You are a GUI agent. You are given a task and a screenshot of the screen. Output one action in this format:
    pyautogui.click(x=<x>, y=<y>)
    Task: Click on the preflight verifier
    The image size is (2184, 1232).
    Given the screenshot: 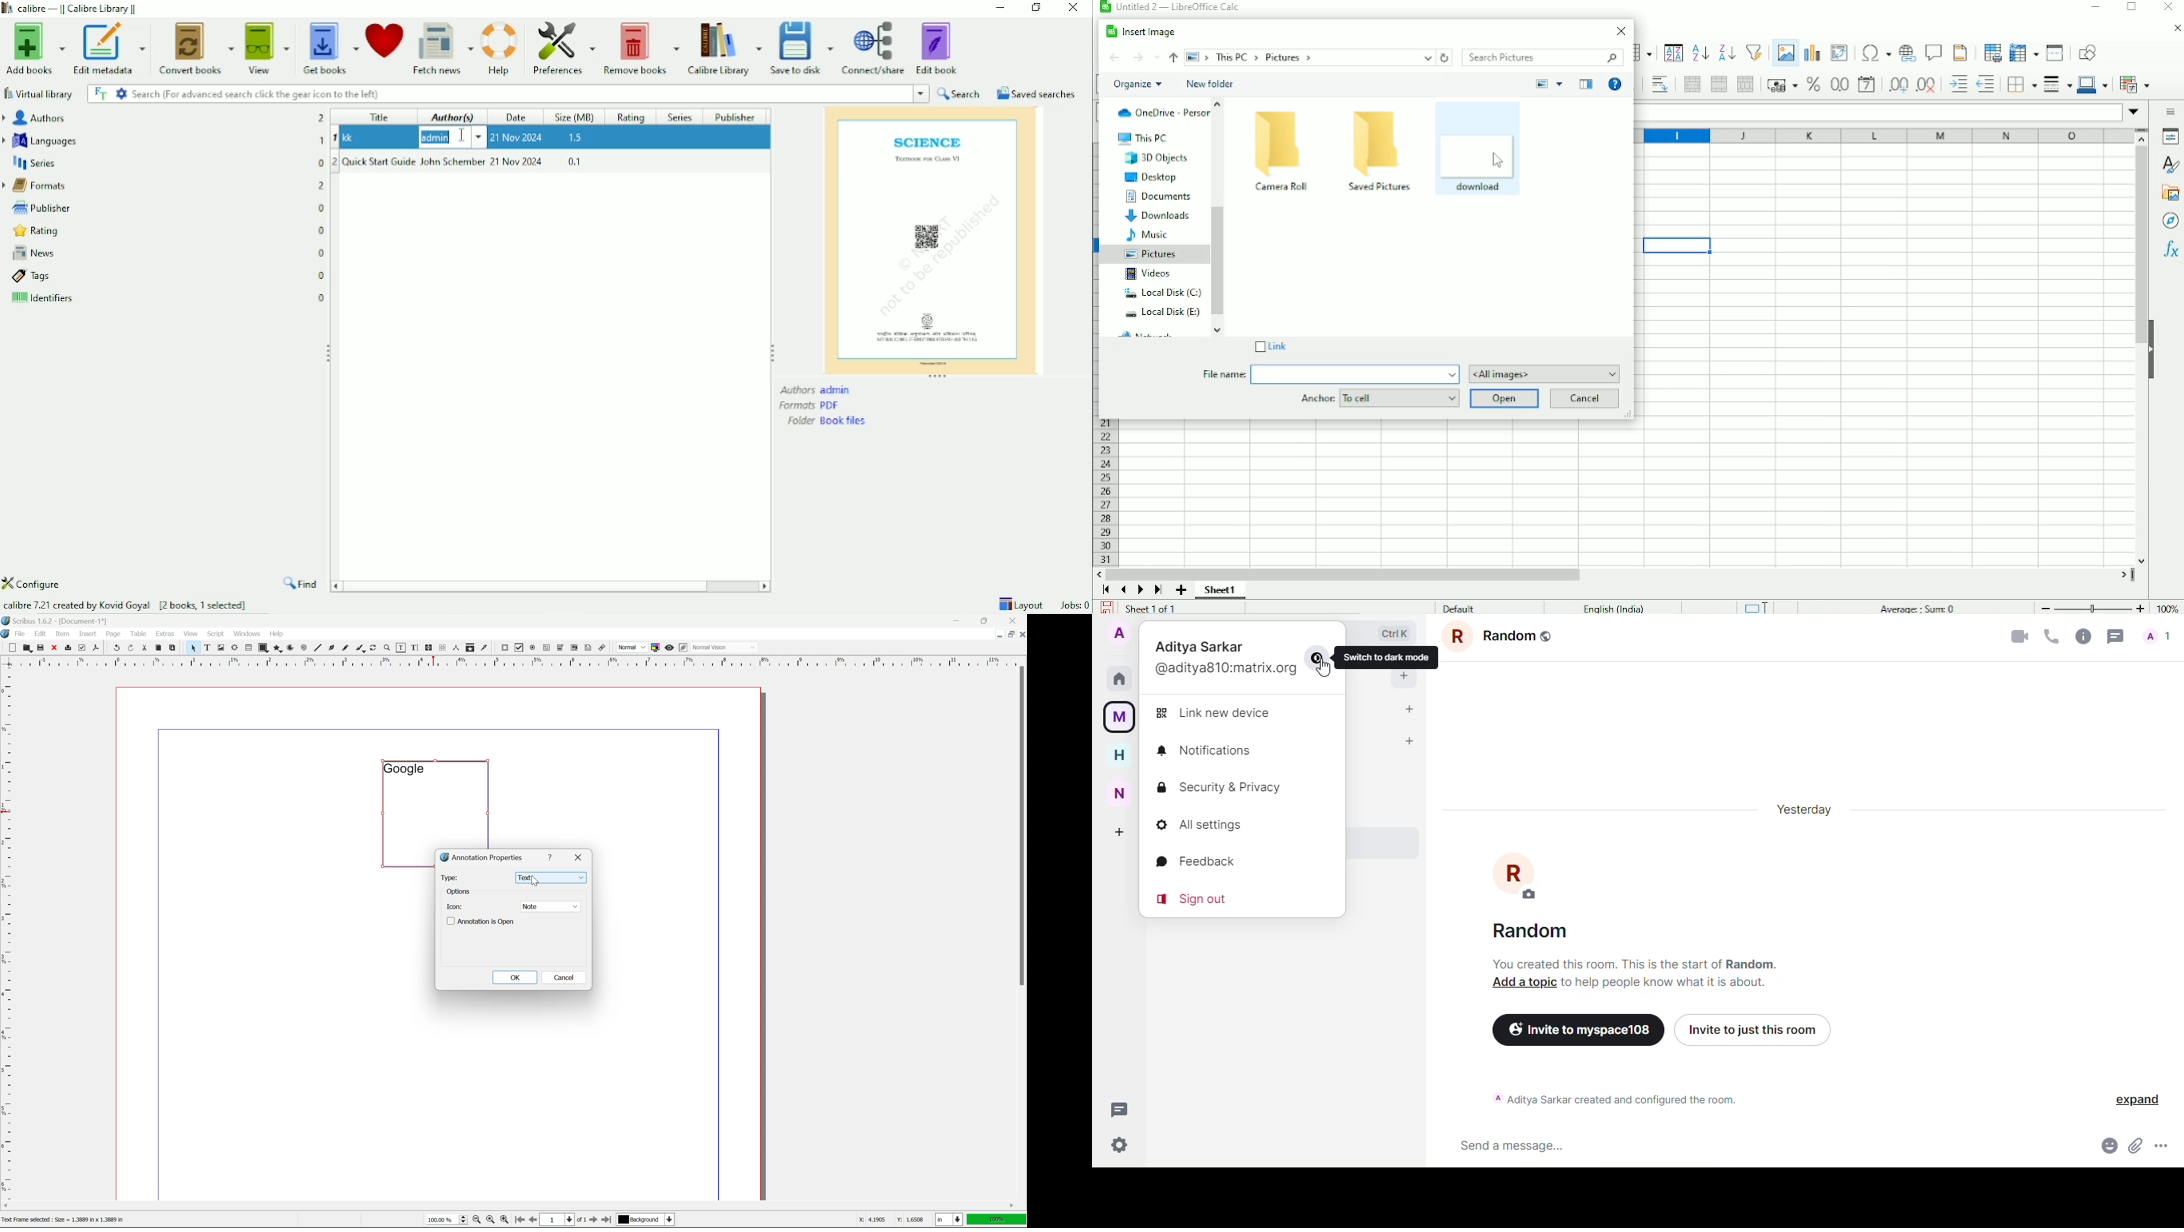 What is the action you would take?
    pyautogui.click(x=82, y=647)
    